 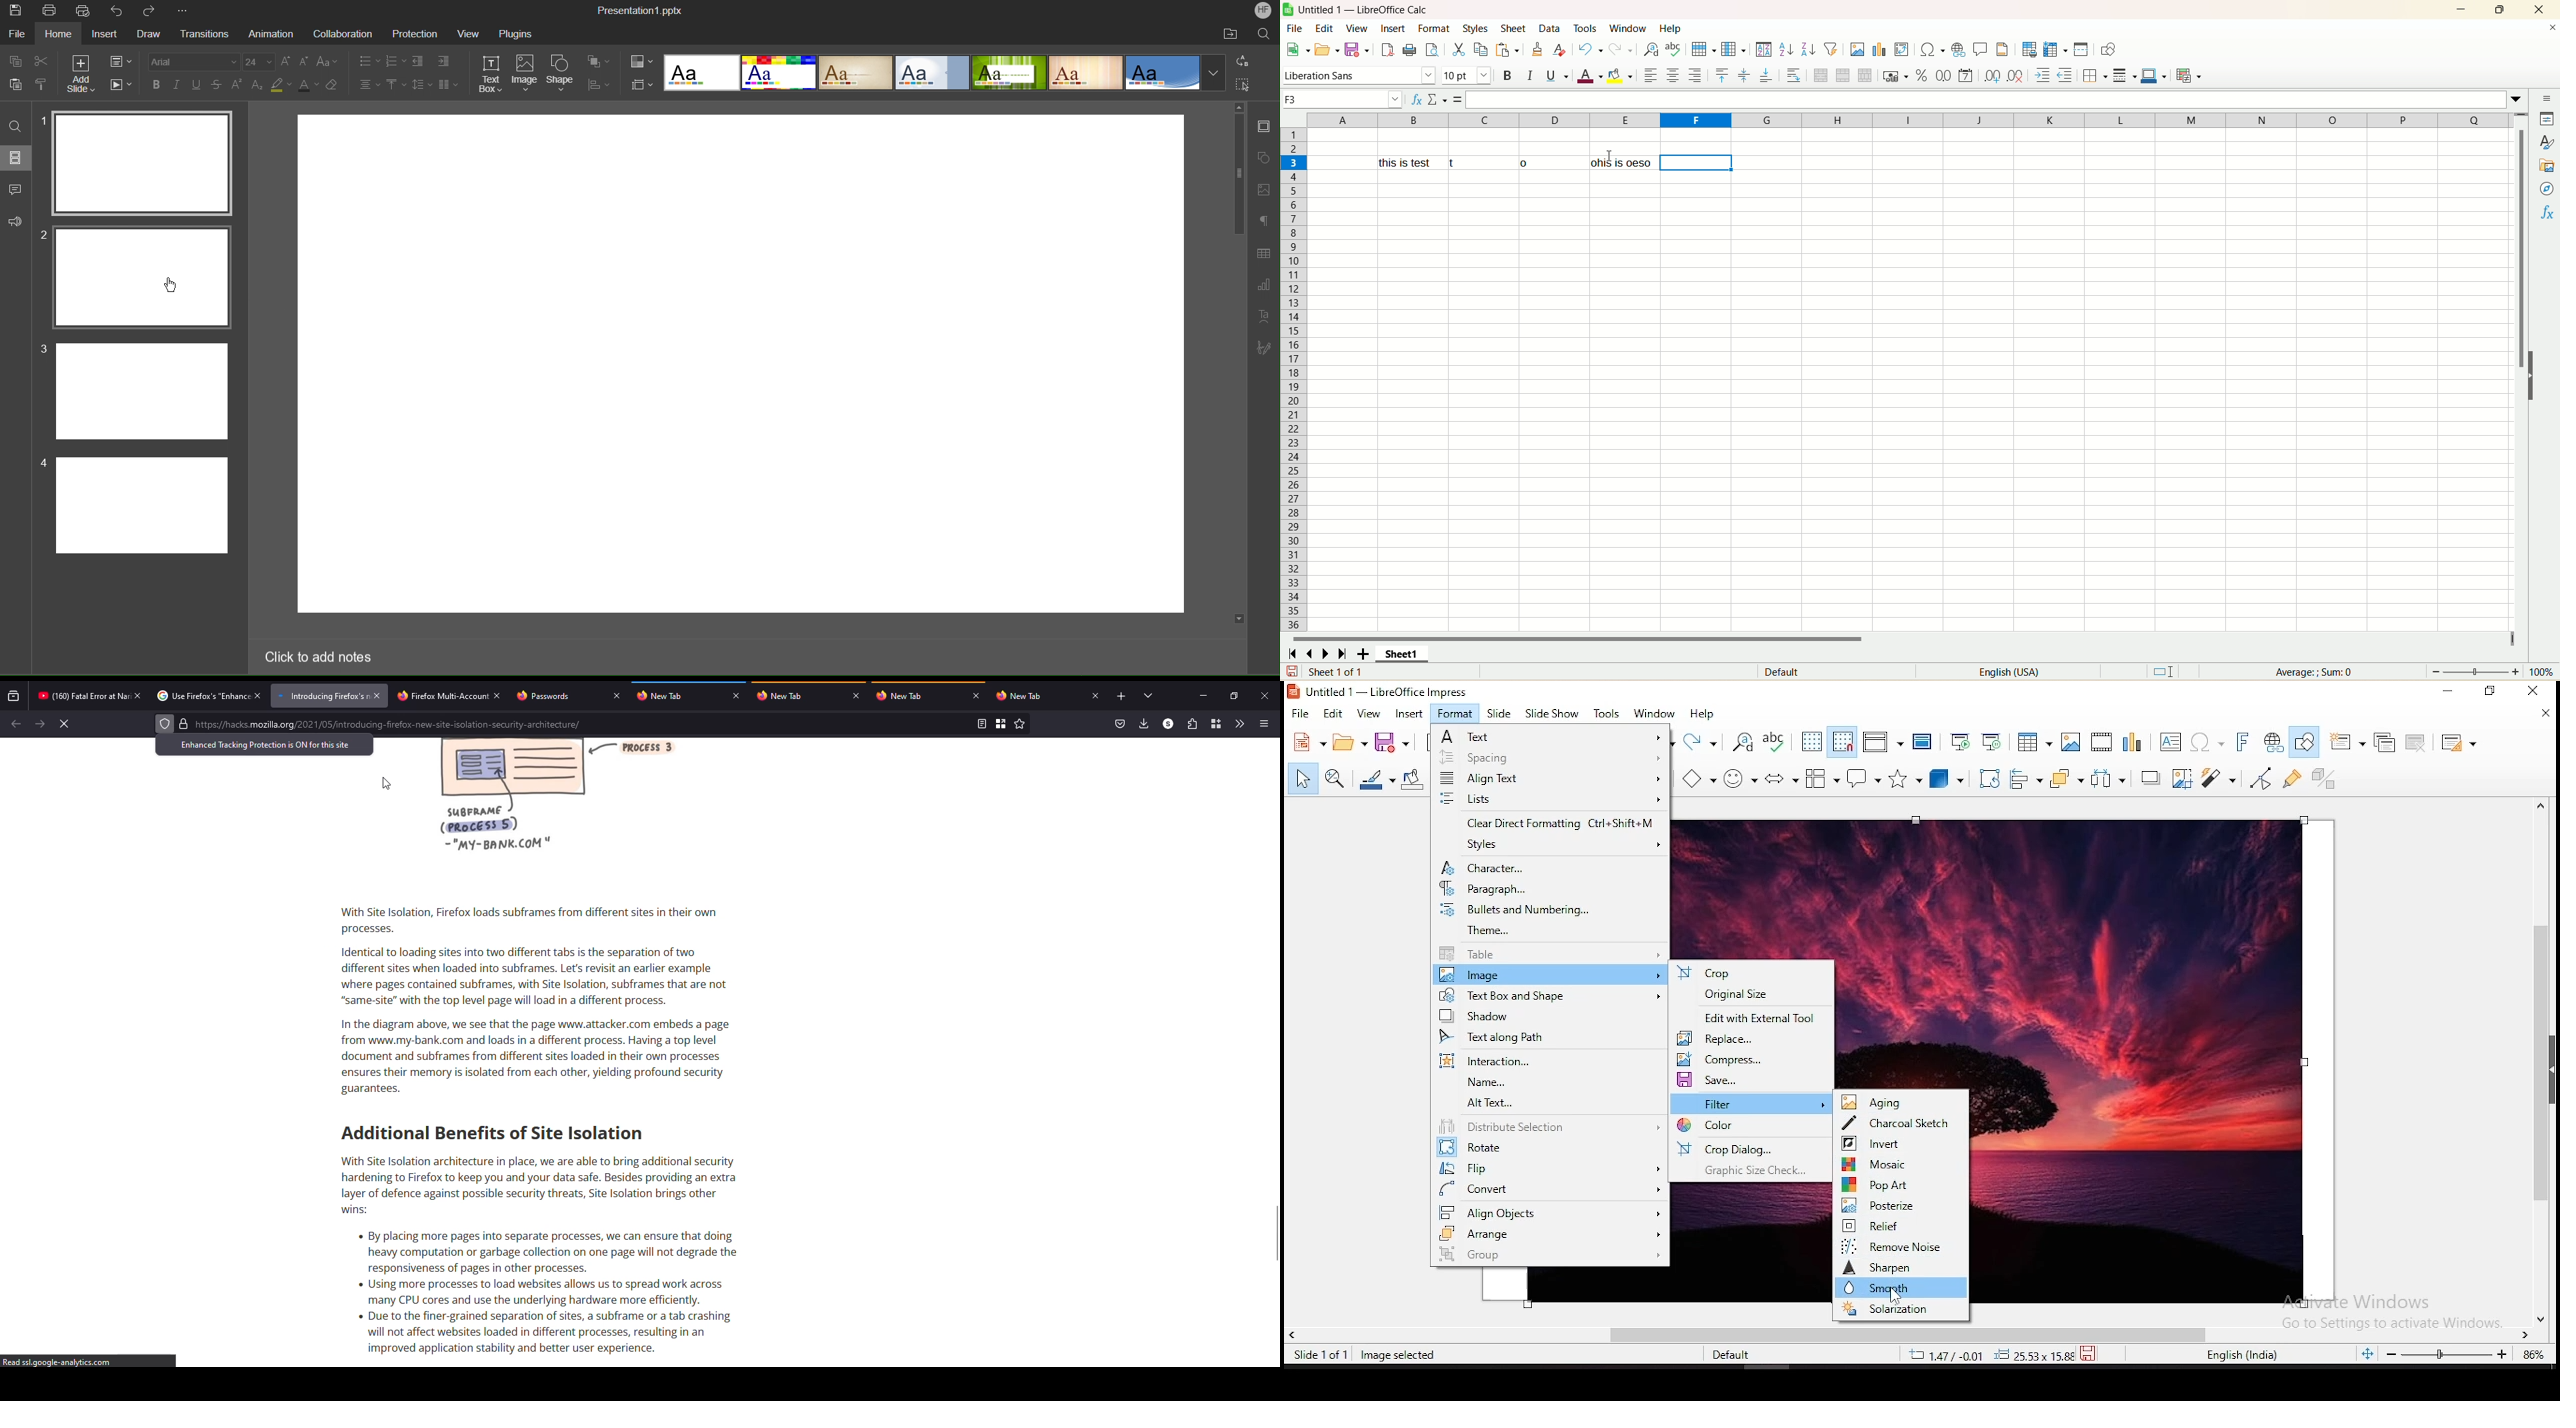 What do you see at coordinates (2530, 375) in the screenshot?
I see `hide` at bounding box center [2530, 375].